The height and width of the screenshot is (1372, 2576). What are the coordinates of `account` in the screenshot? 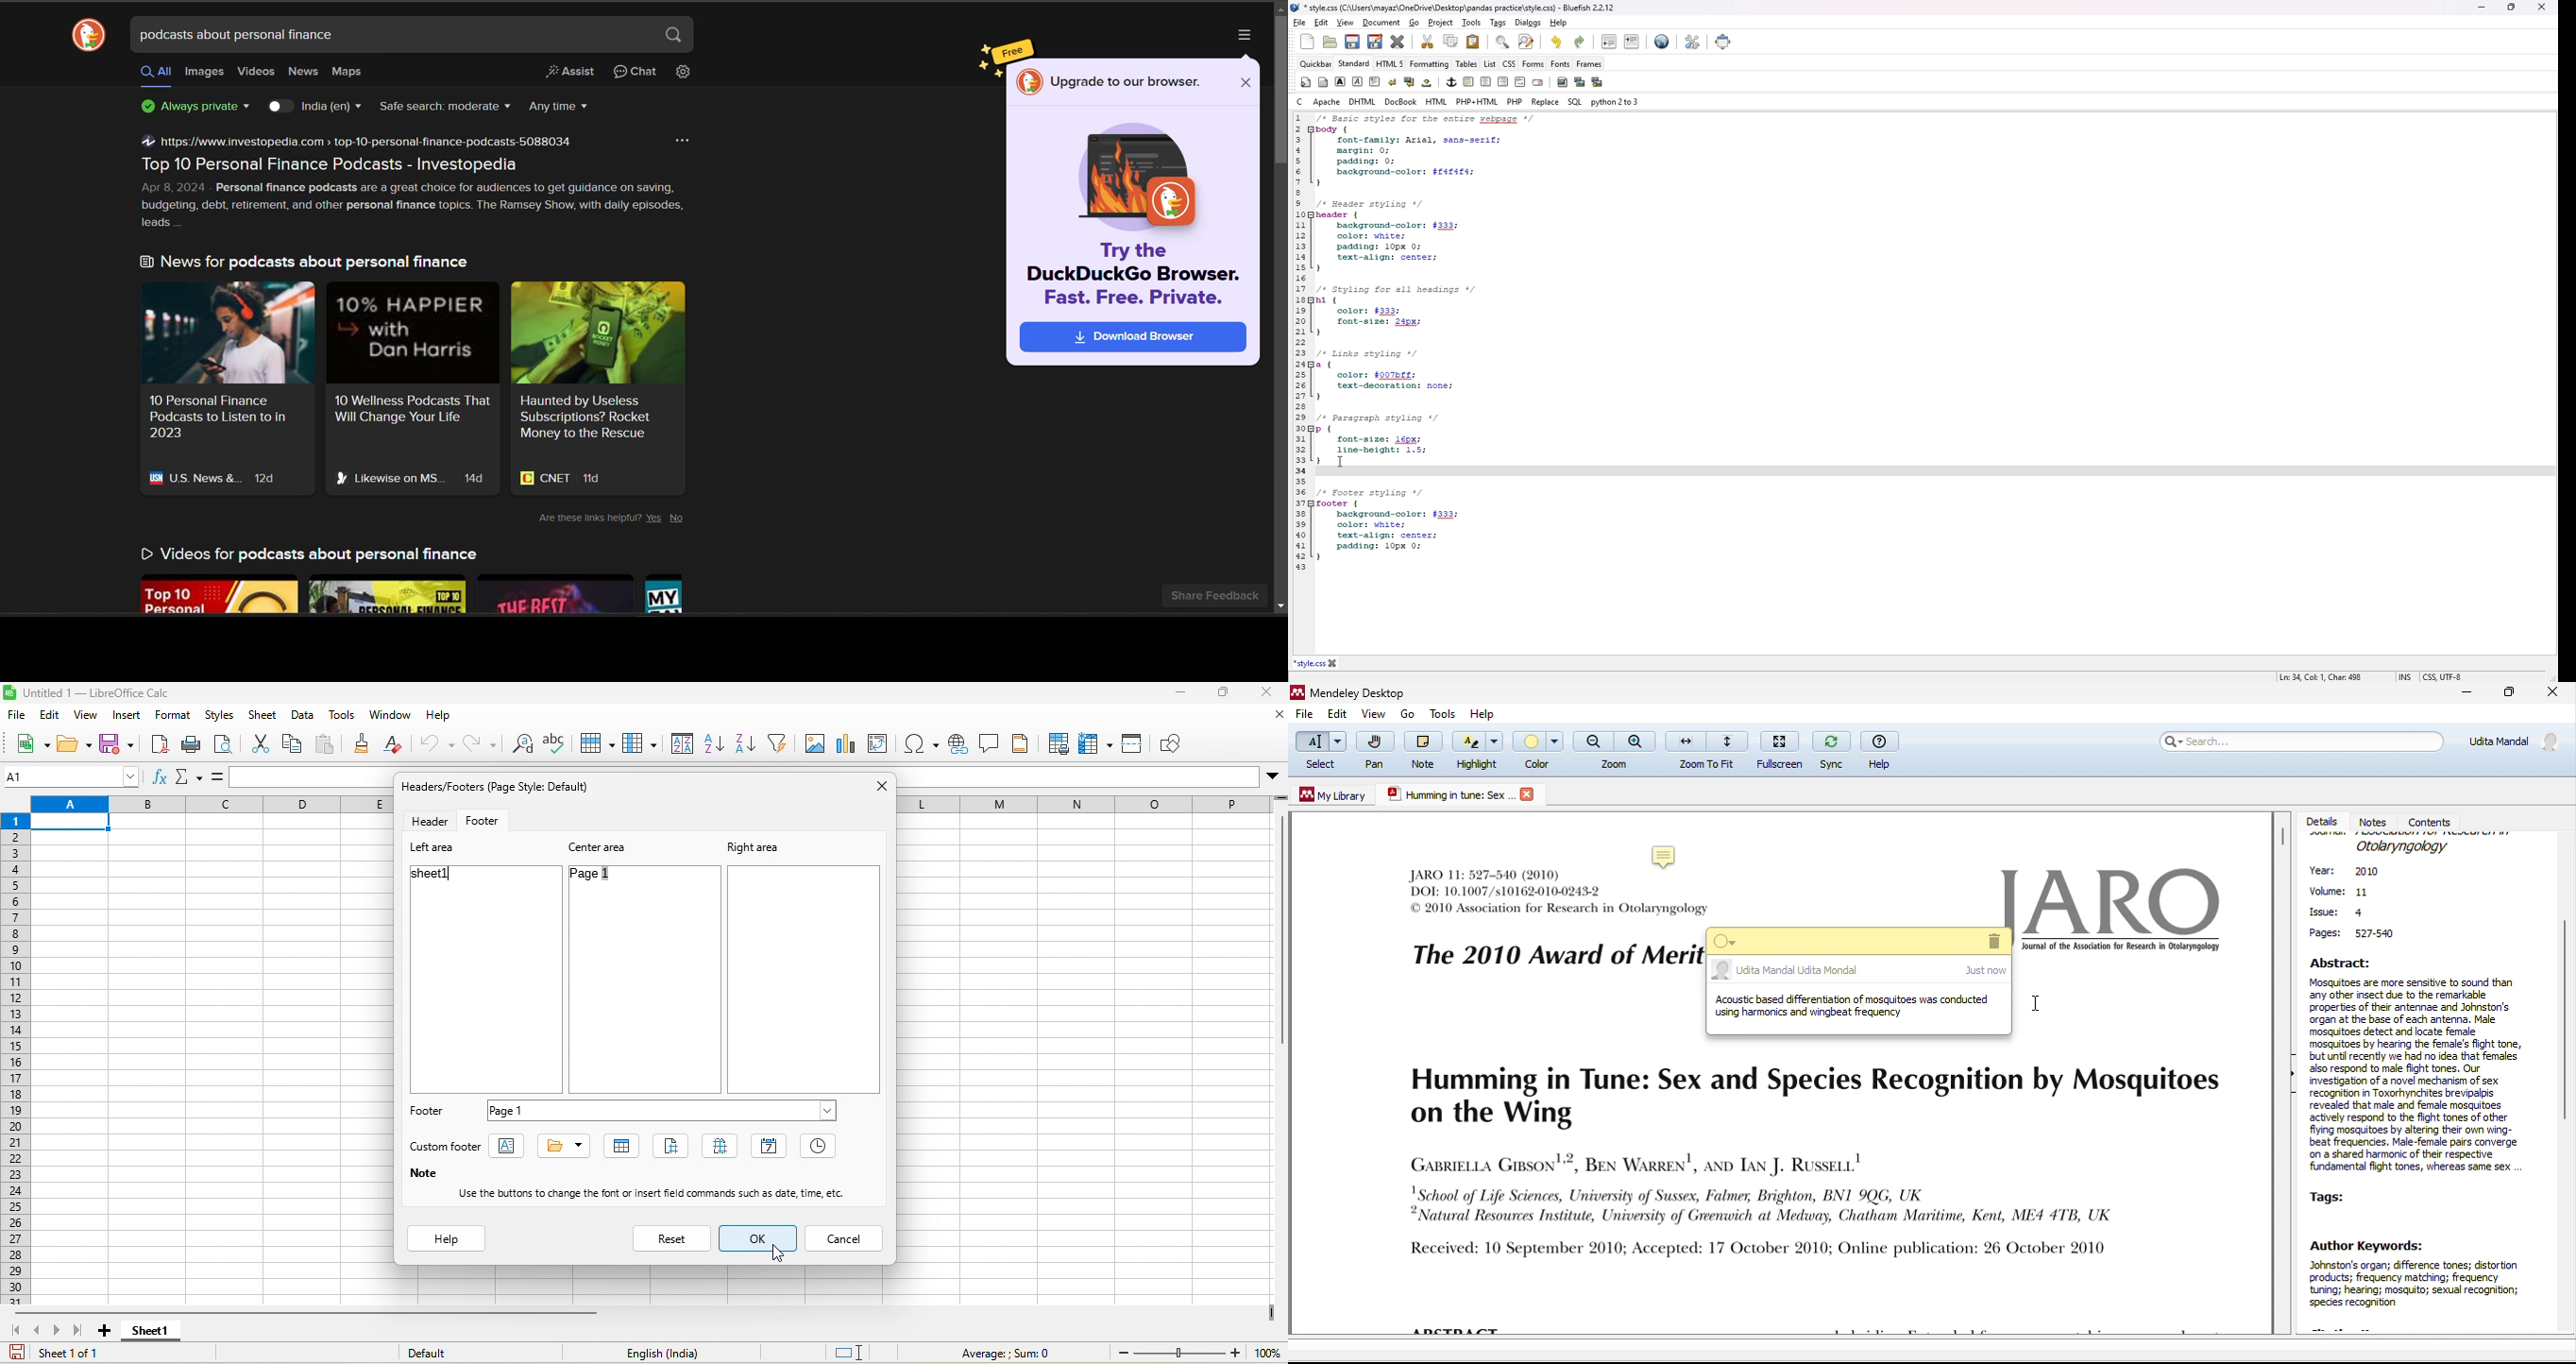 It's located at (2512, 747).